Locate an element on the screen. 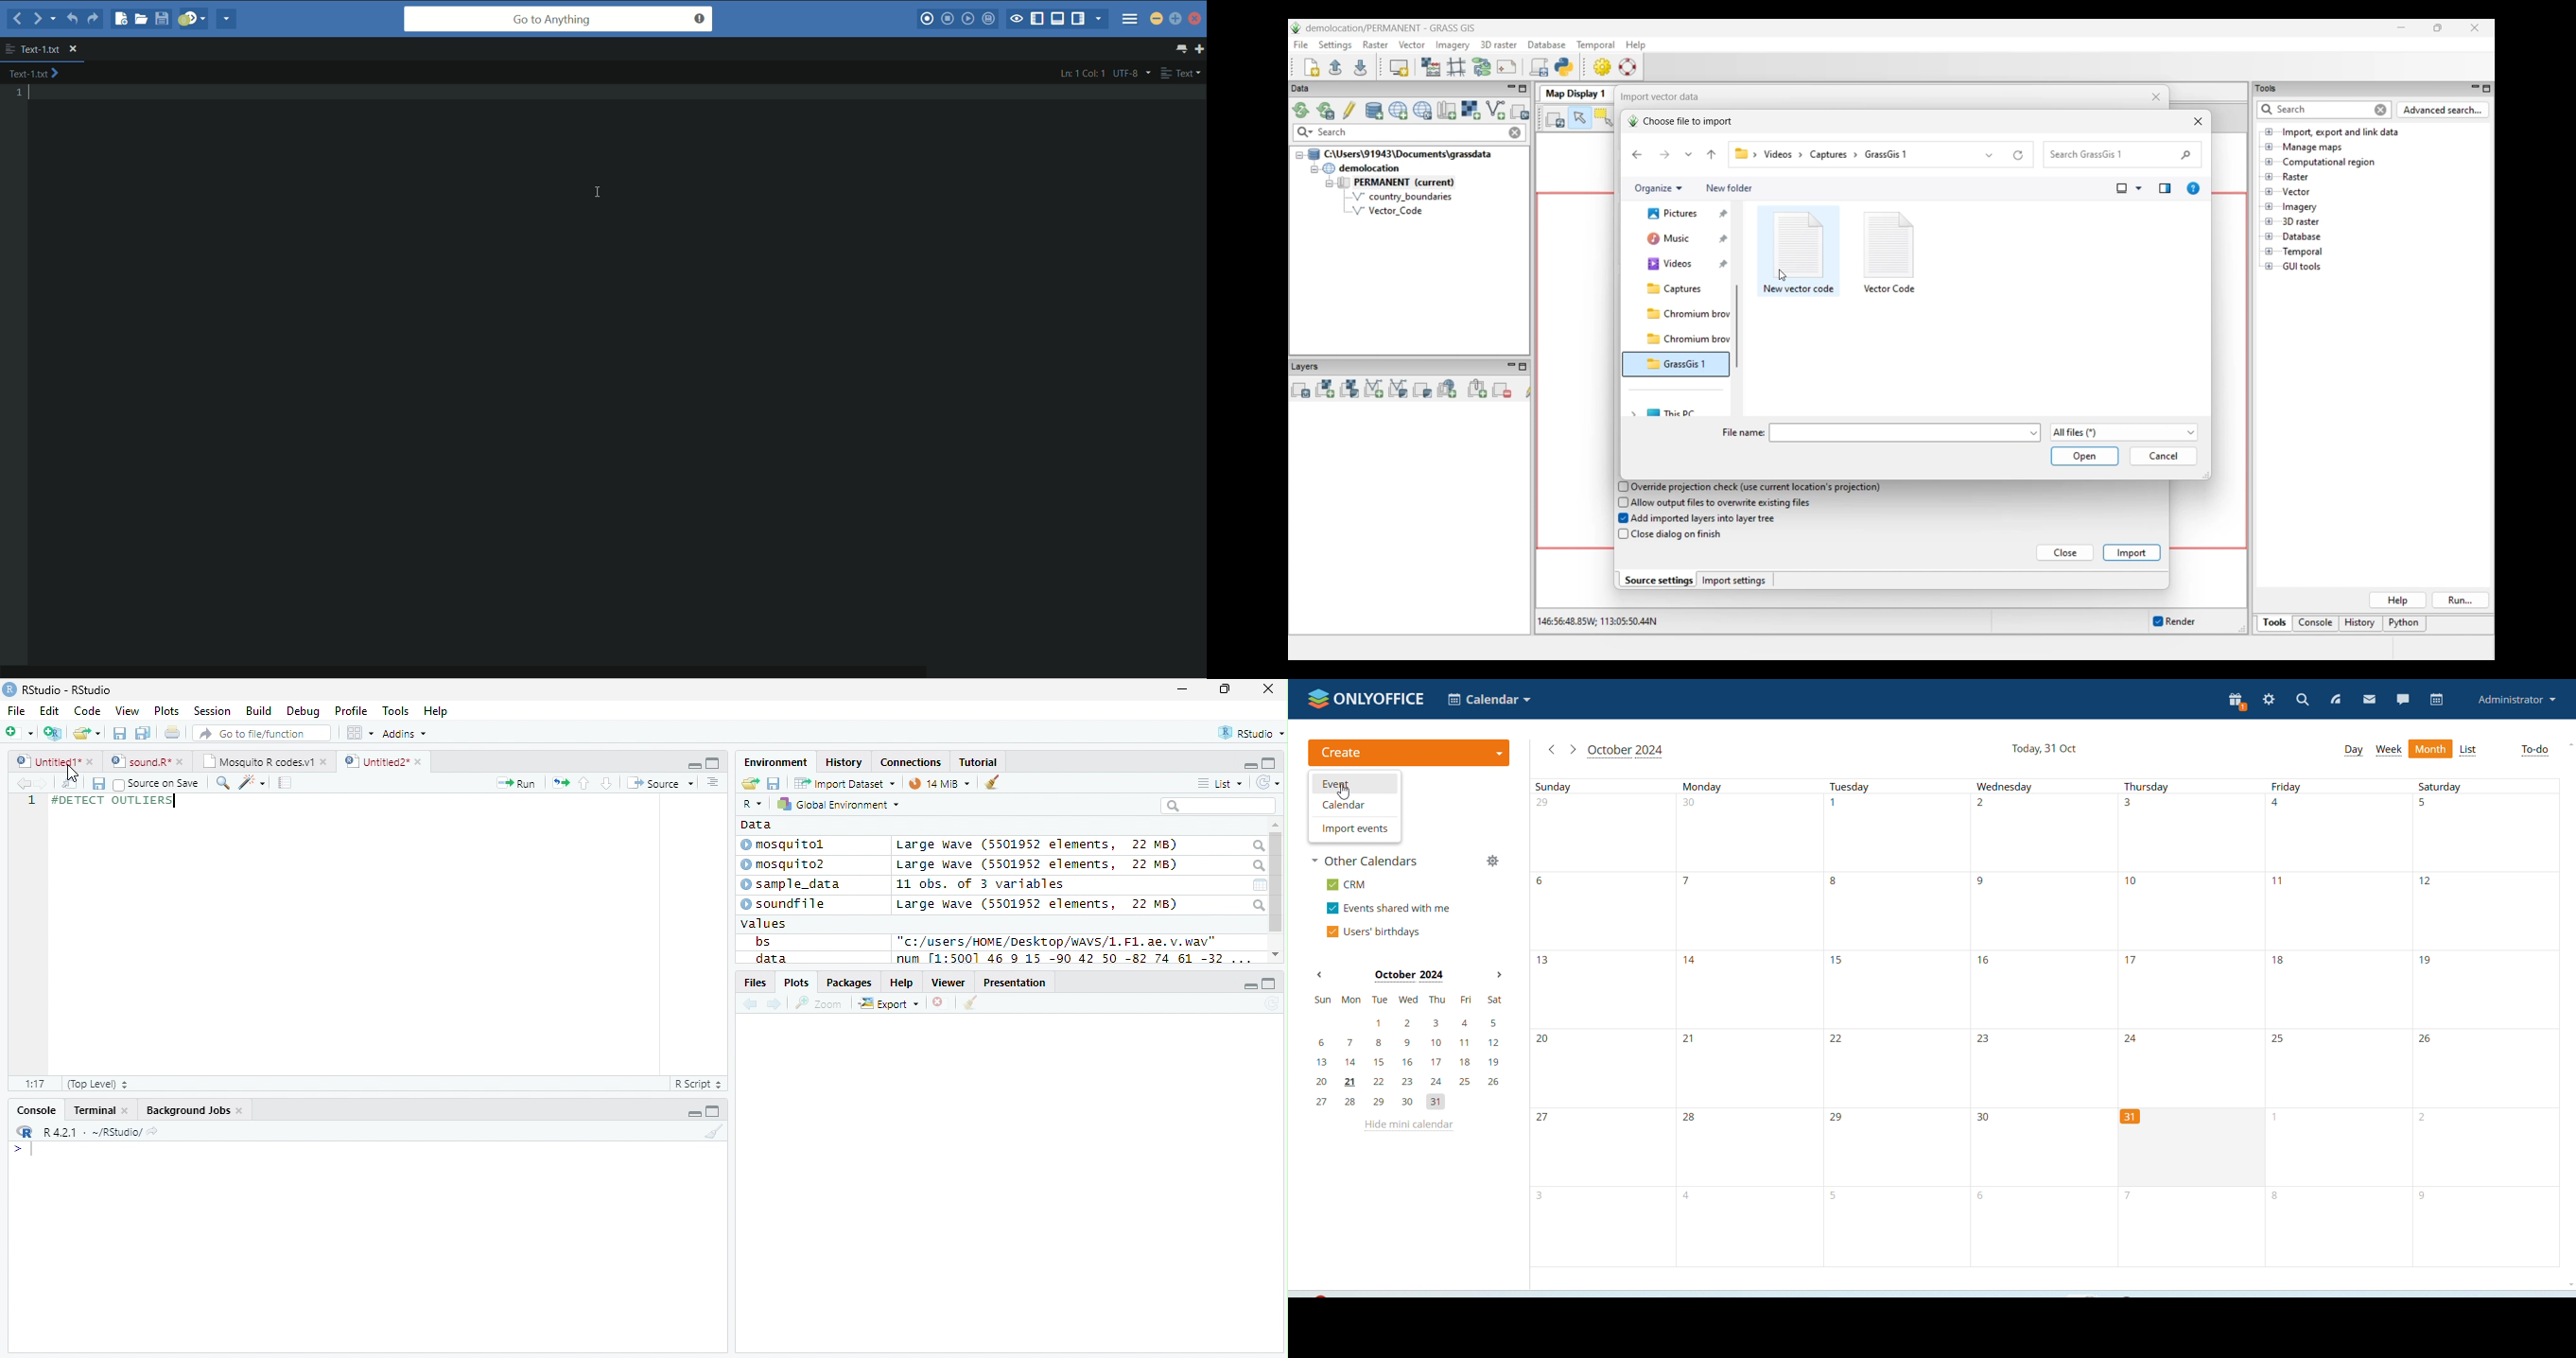  Go backward is located at coordinates (751, 1005).